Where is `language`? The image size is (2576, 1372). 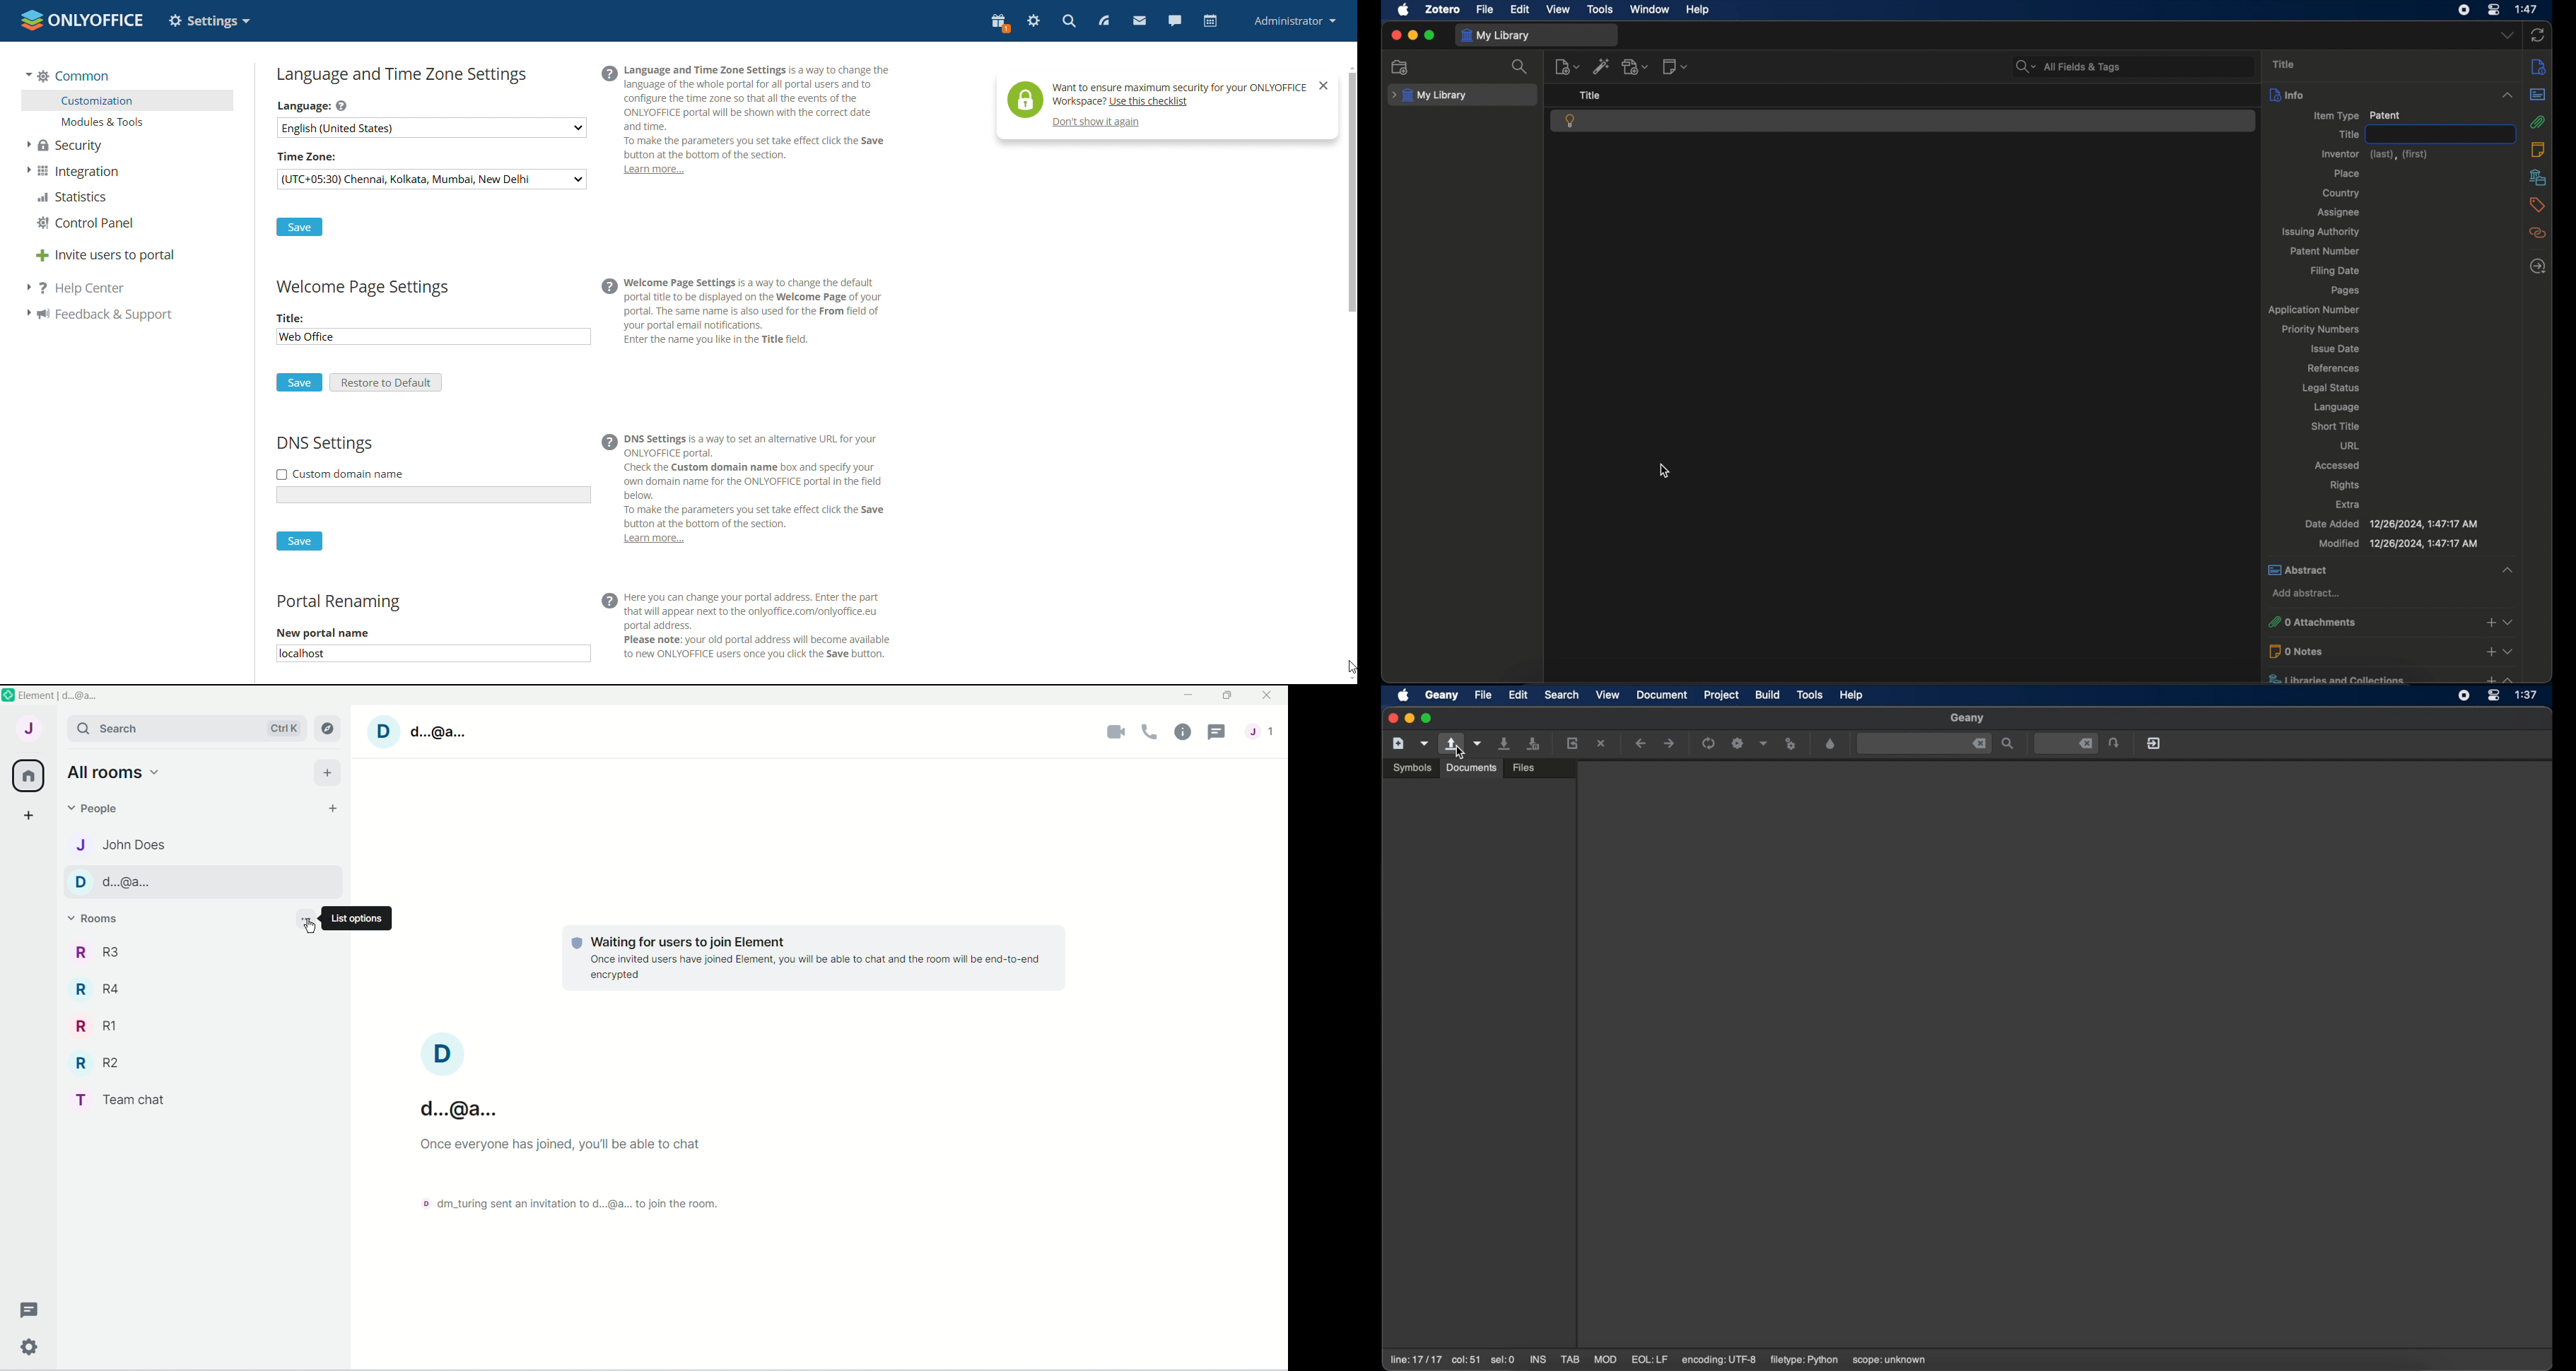
language is located at coordinates (2337, 407).